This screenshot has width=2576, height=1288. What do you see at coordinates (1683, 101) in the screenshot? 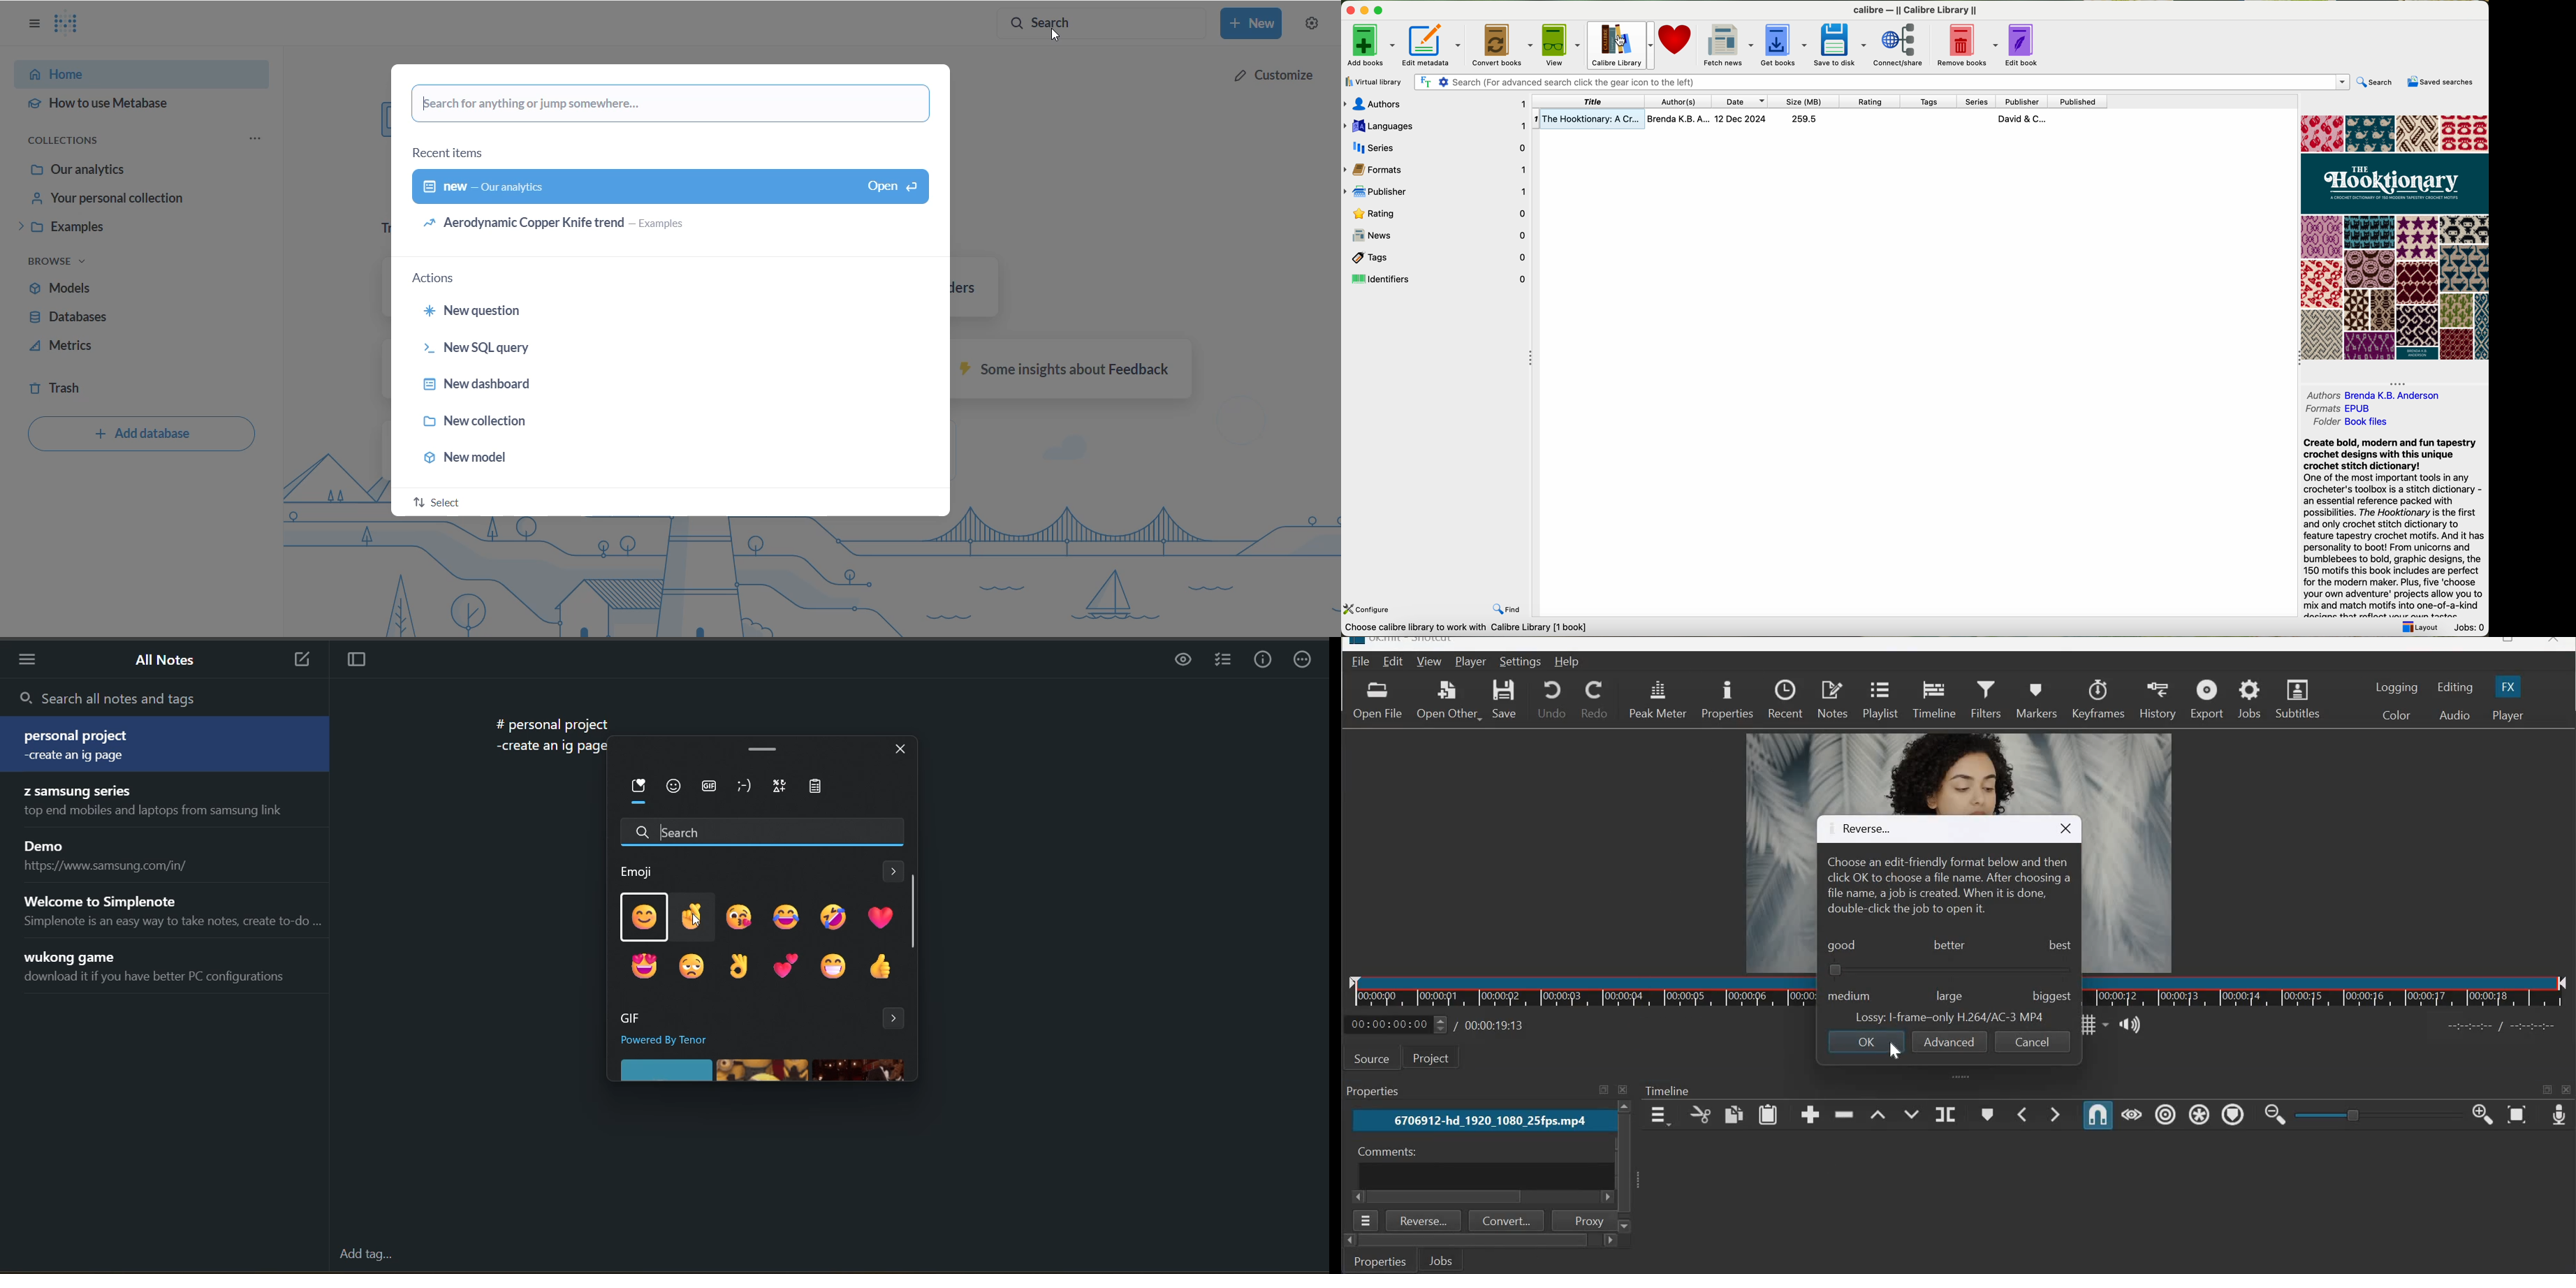
I see `authors` at bounding box center [1683, 101].